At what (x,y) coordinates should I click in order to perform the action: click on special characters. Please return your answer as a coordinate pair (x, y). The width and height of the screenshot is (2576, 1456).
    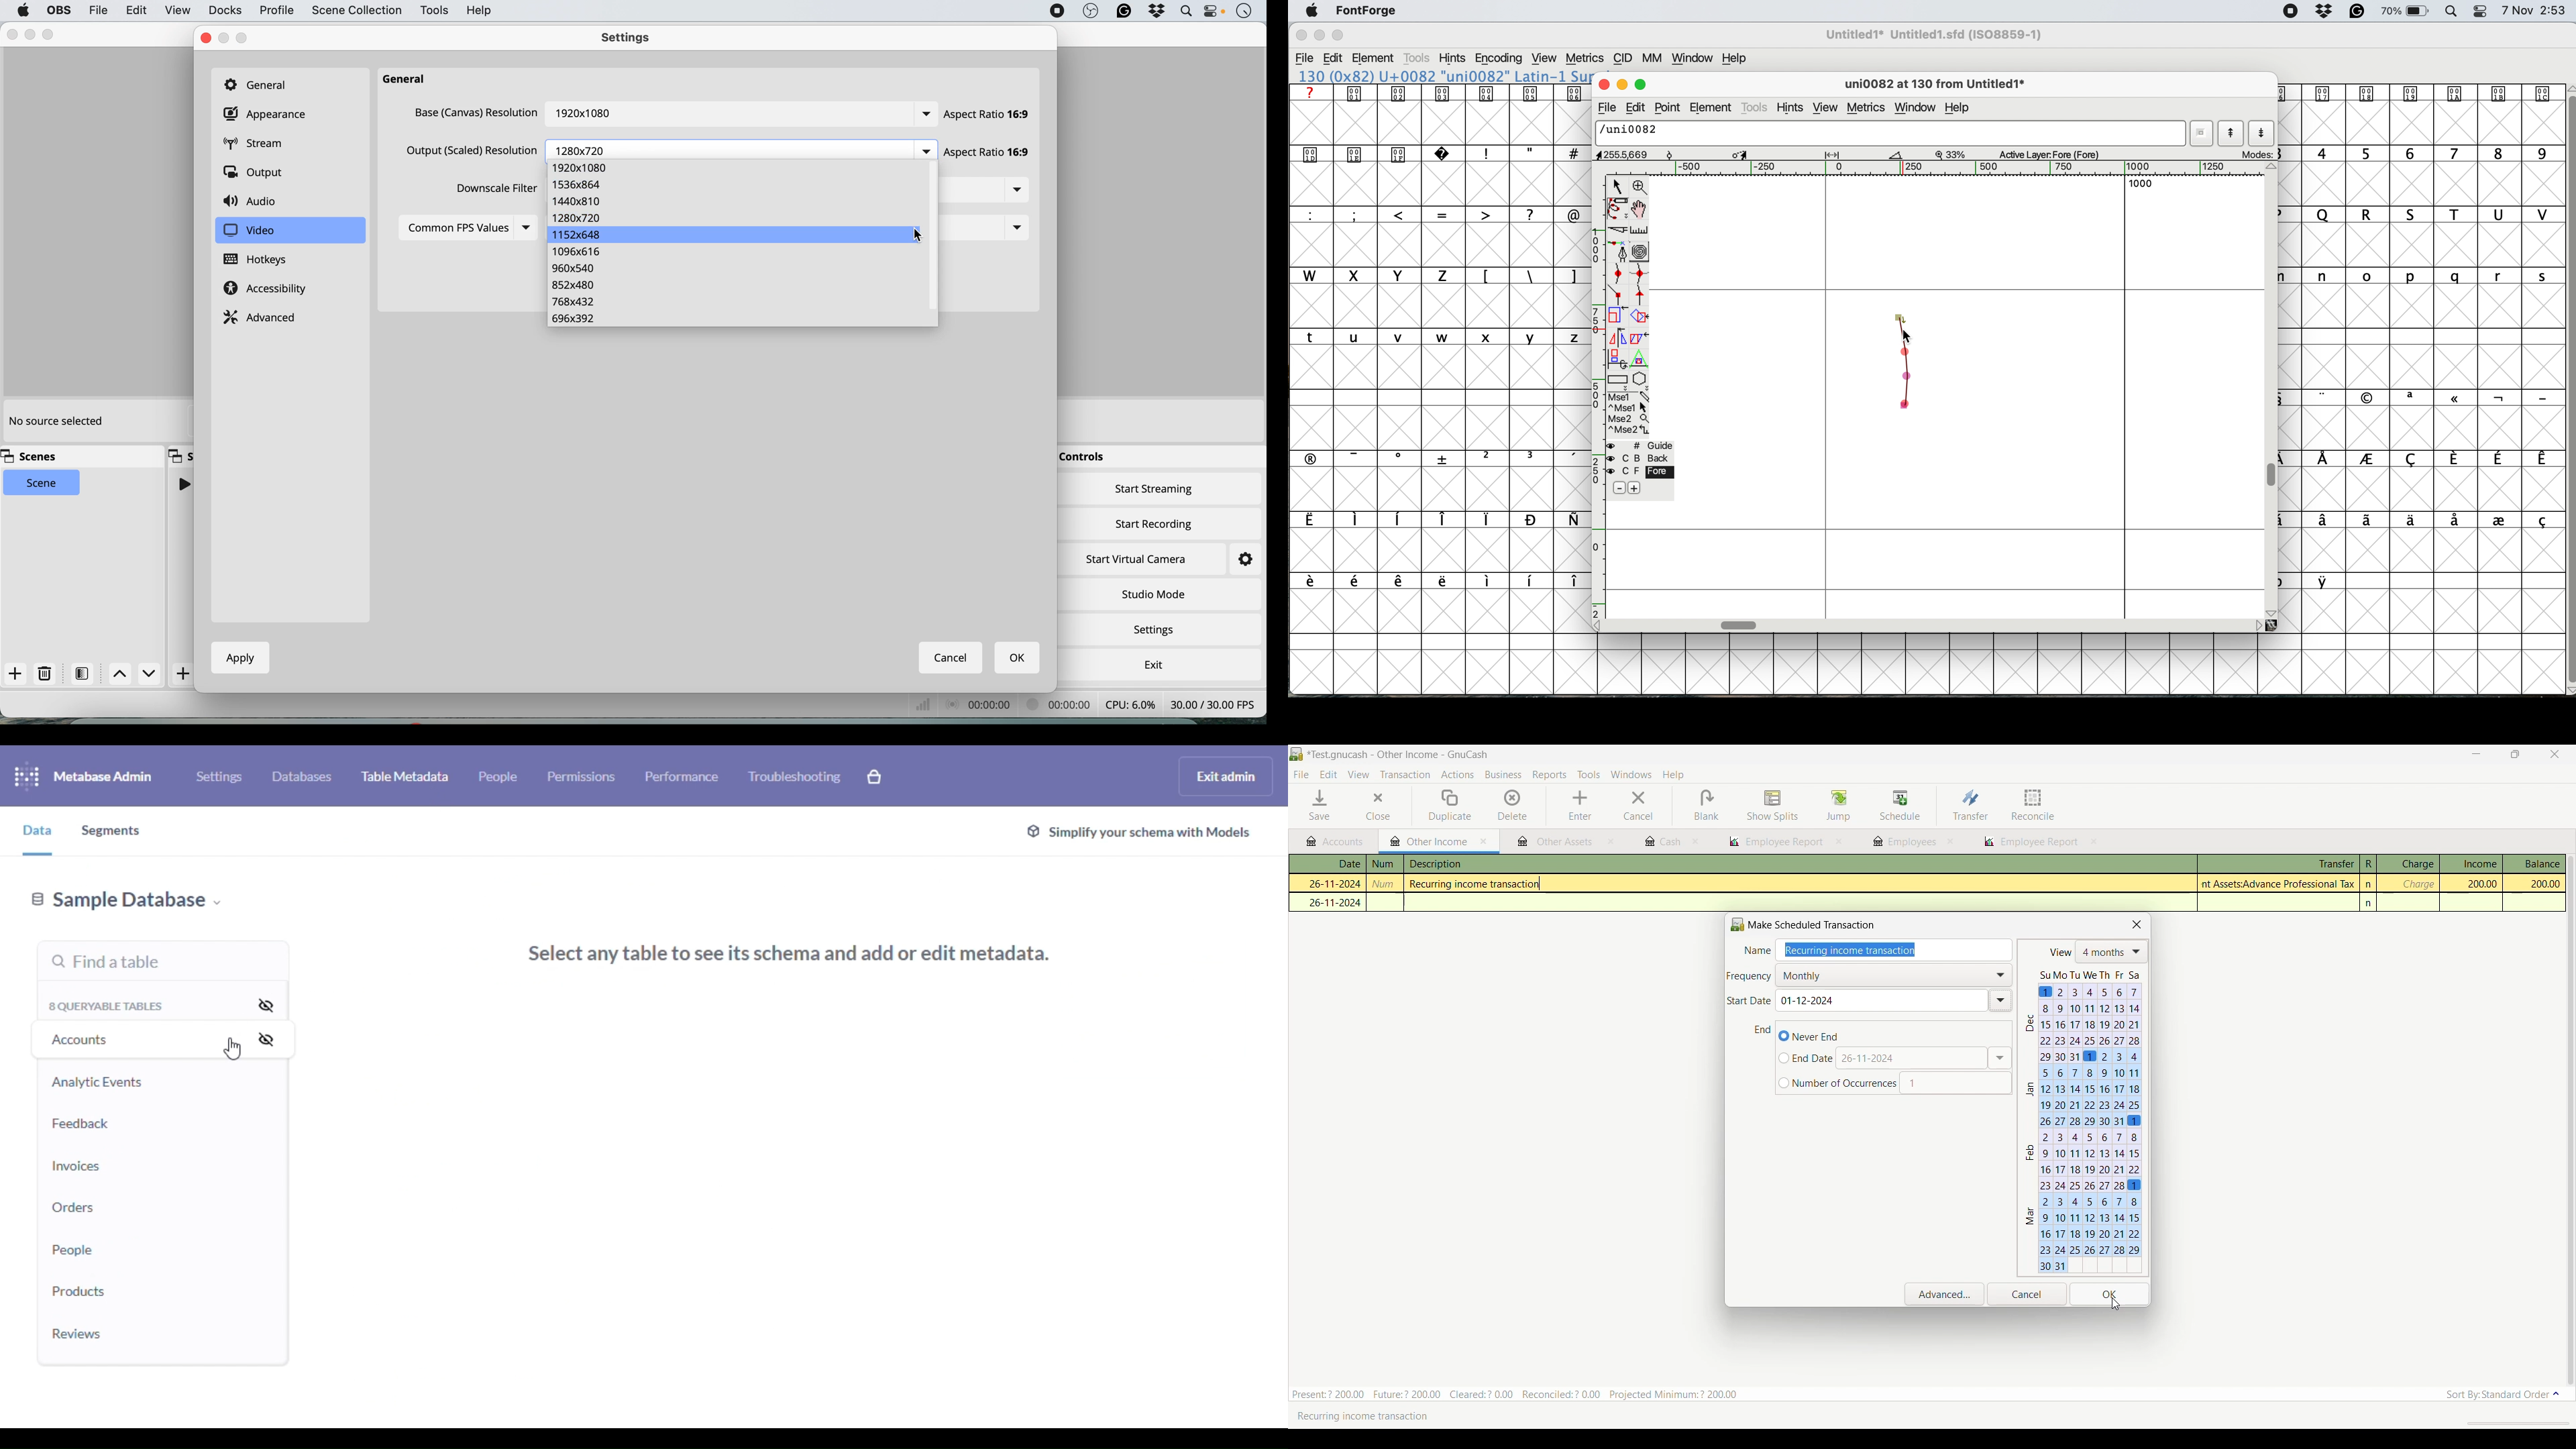
    Looking at the image, I should click on (1434, 214).